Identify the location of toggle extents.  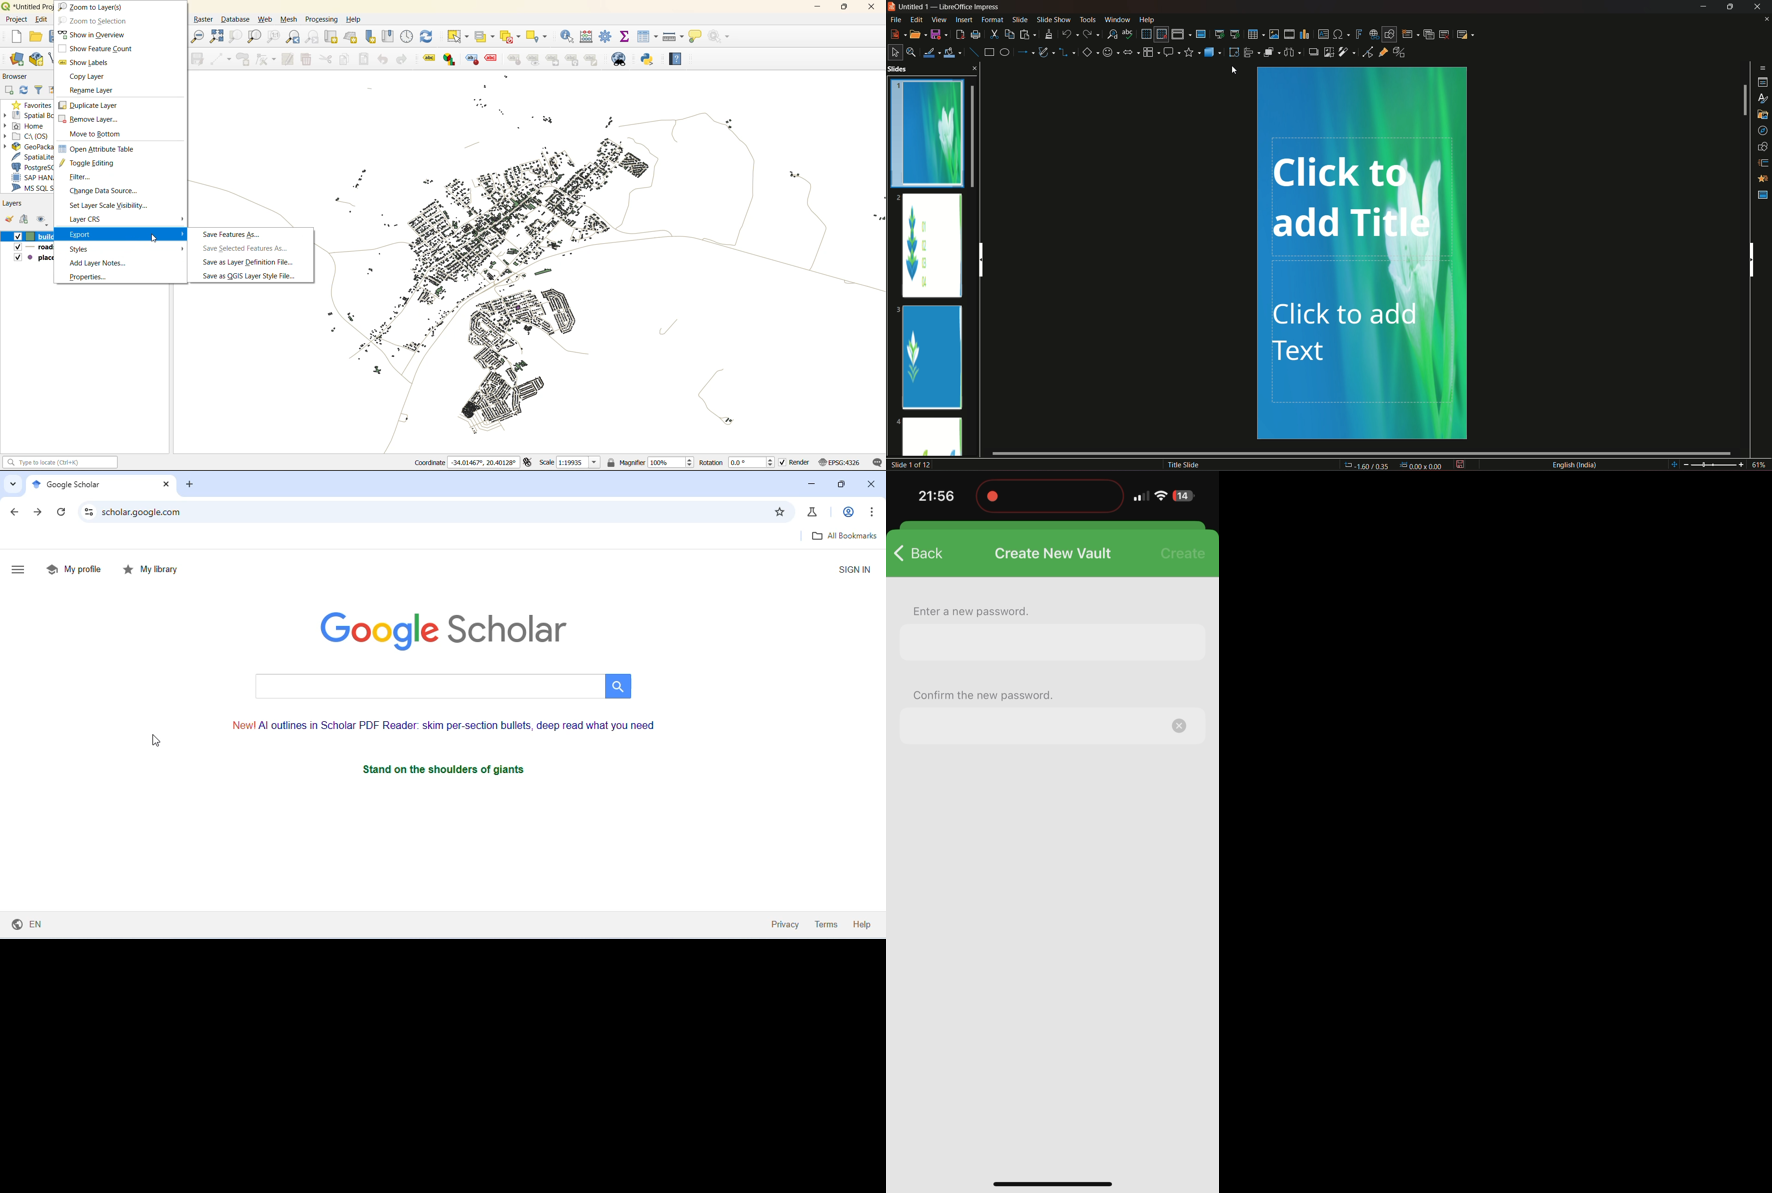
(529, 463).